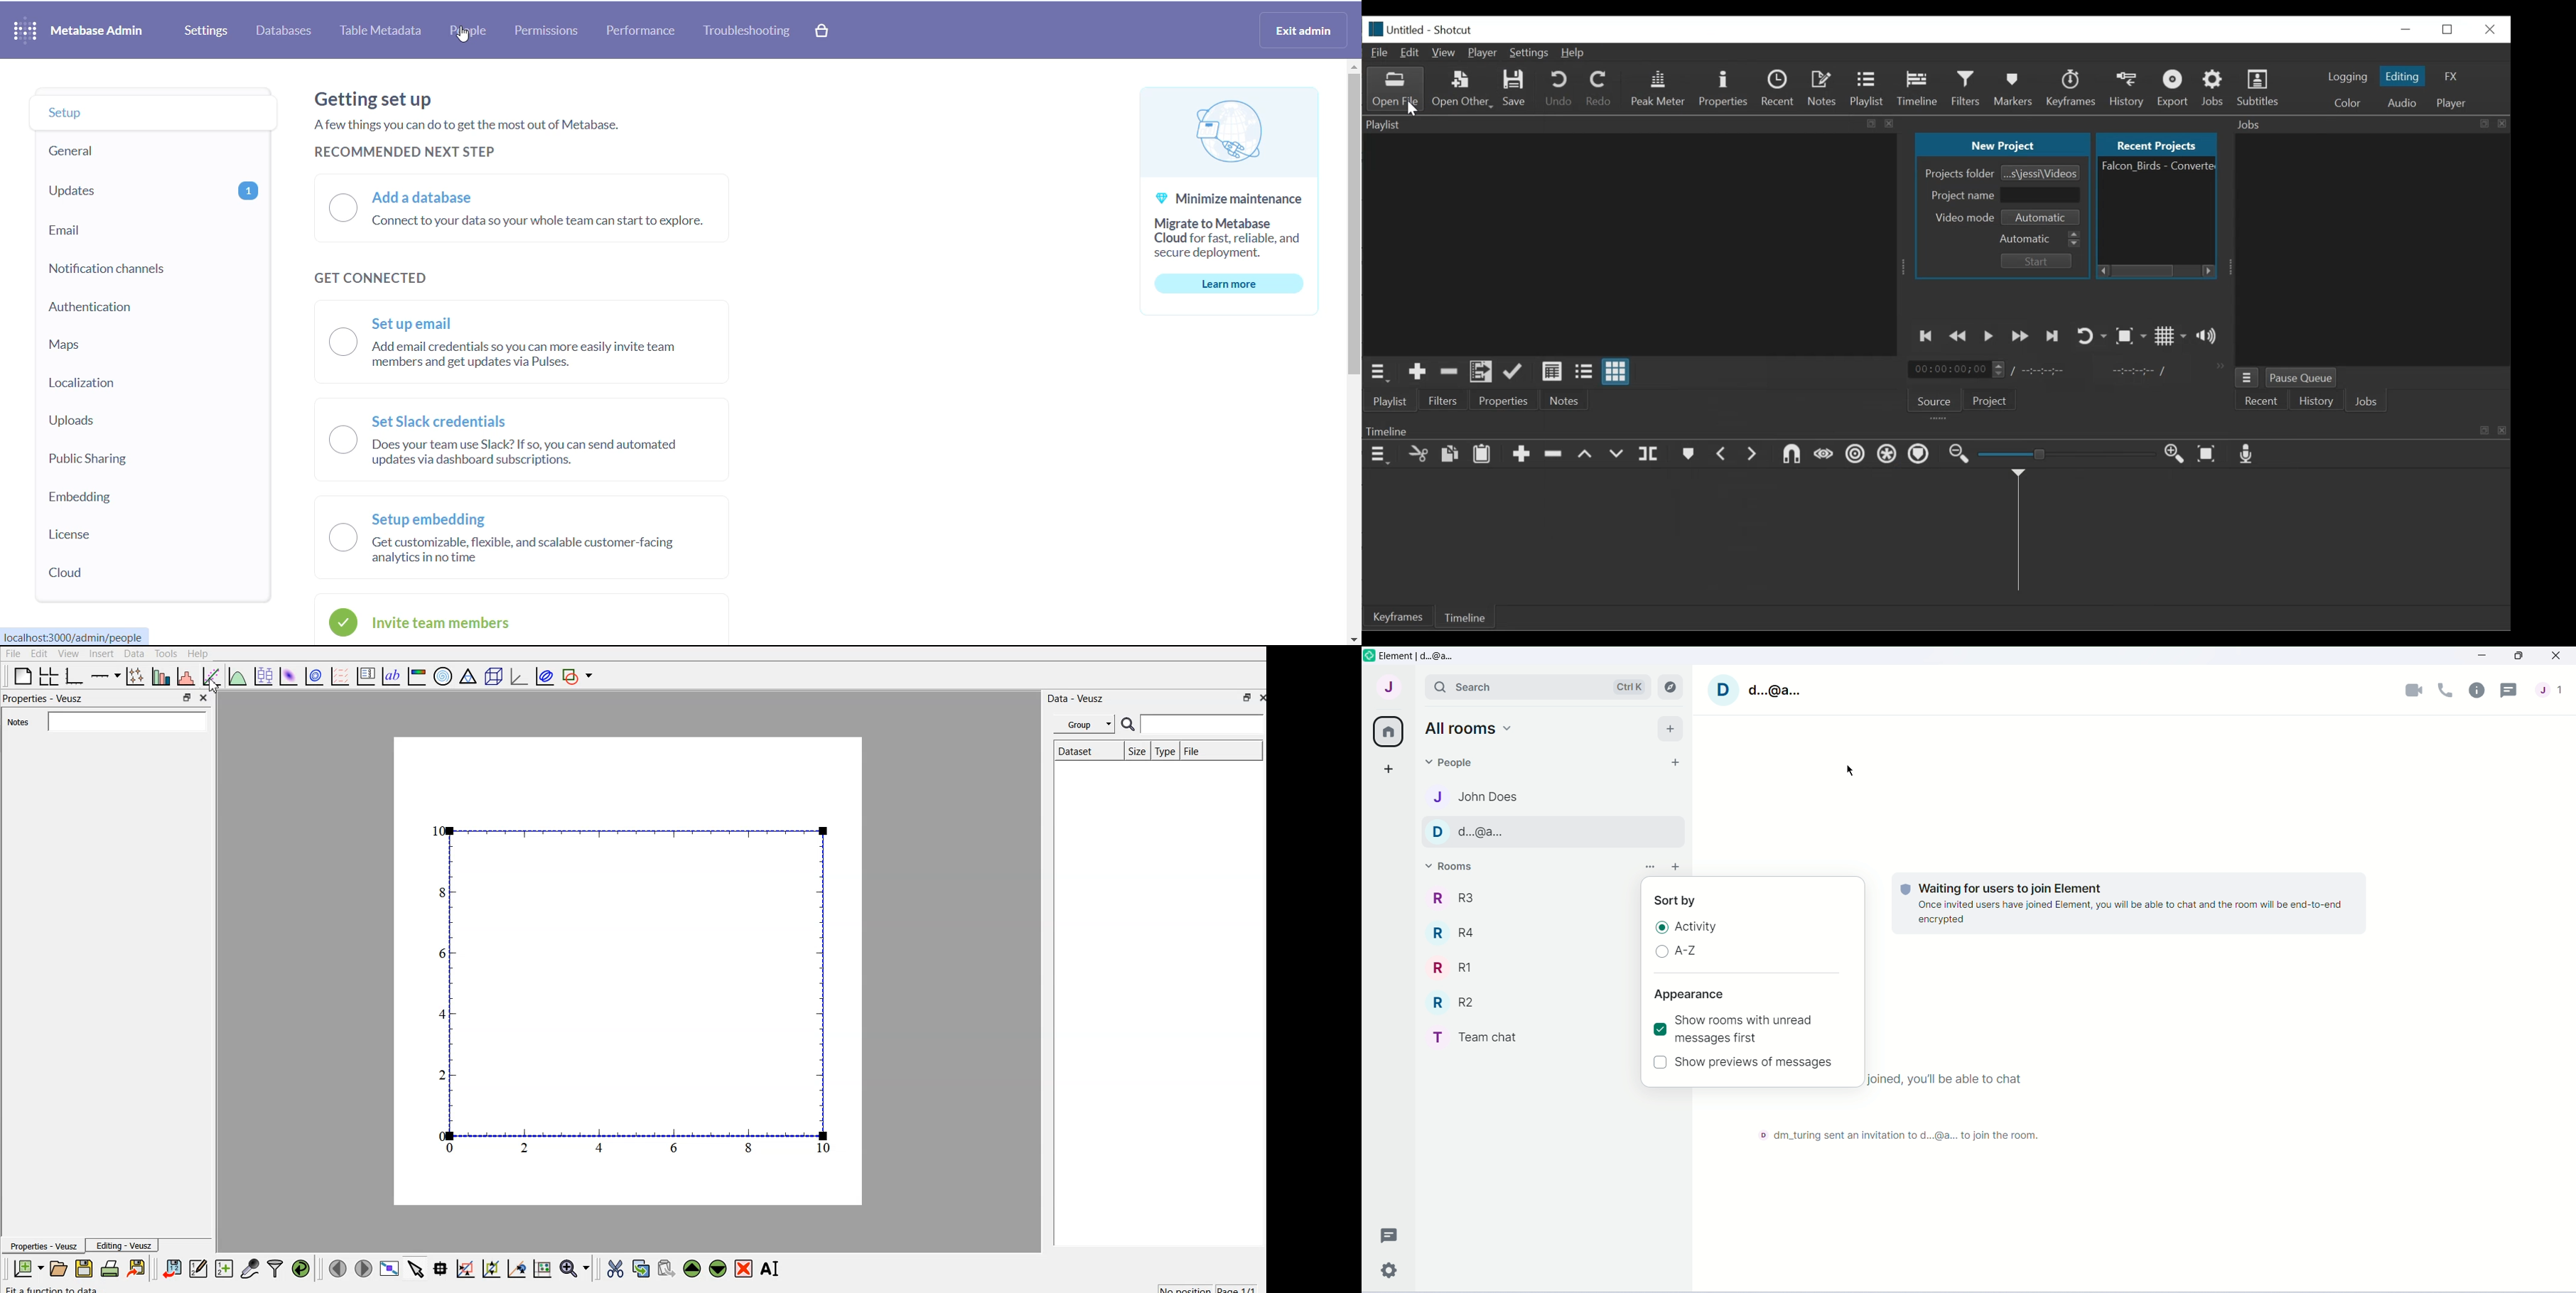 This screenshot has height=1316, width=2576. I want to click on Close, so click(2488, 29).